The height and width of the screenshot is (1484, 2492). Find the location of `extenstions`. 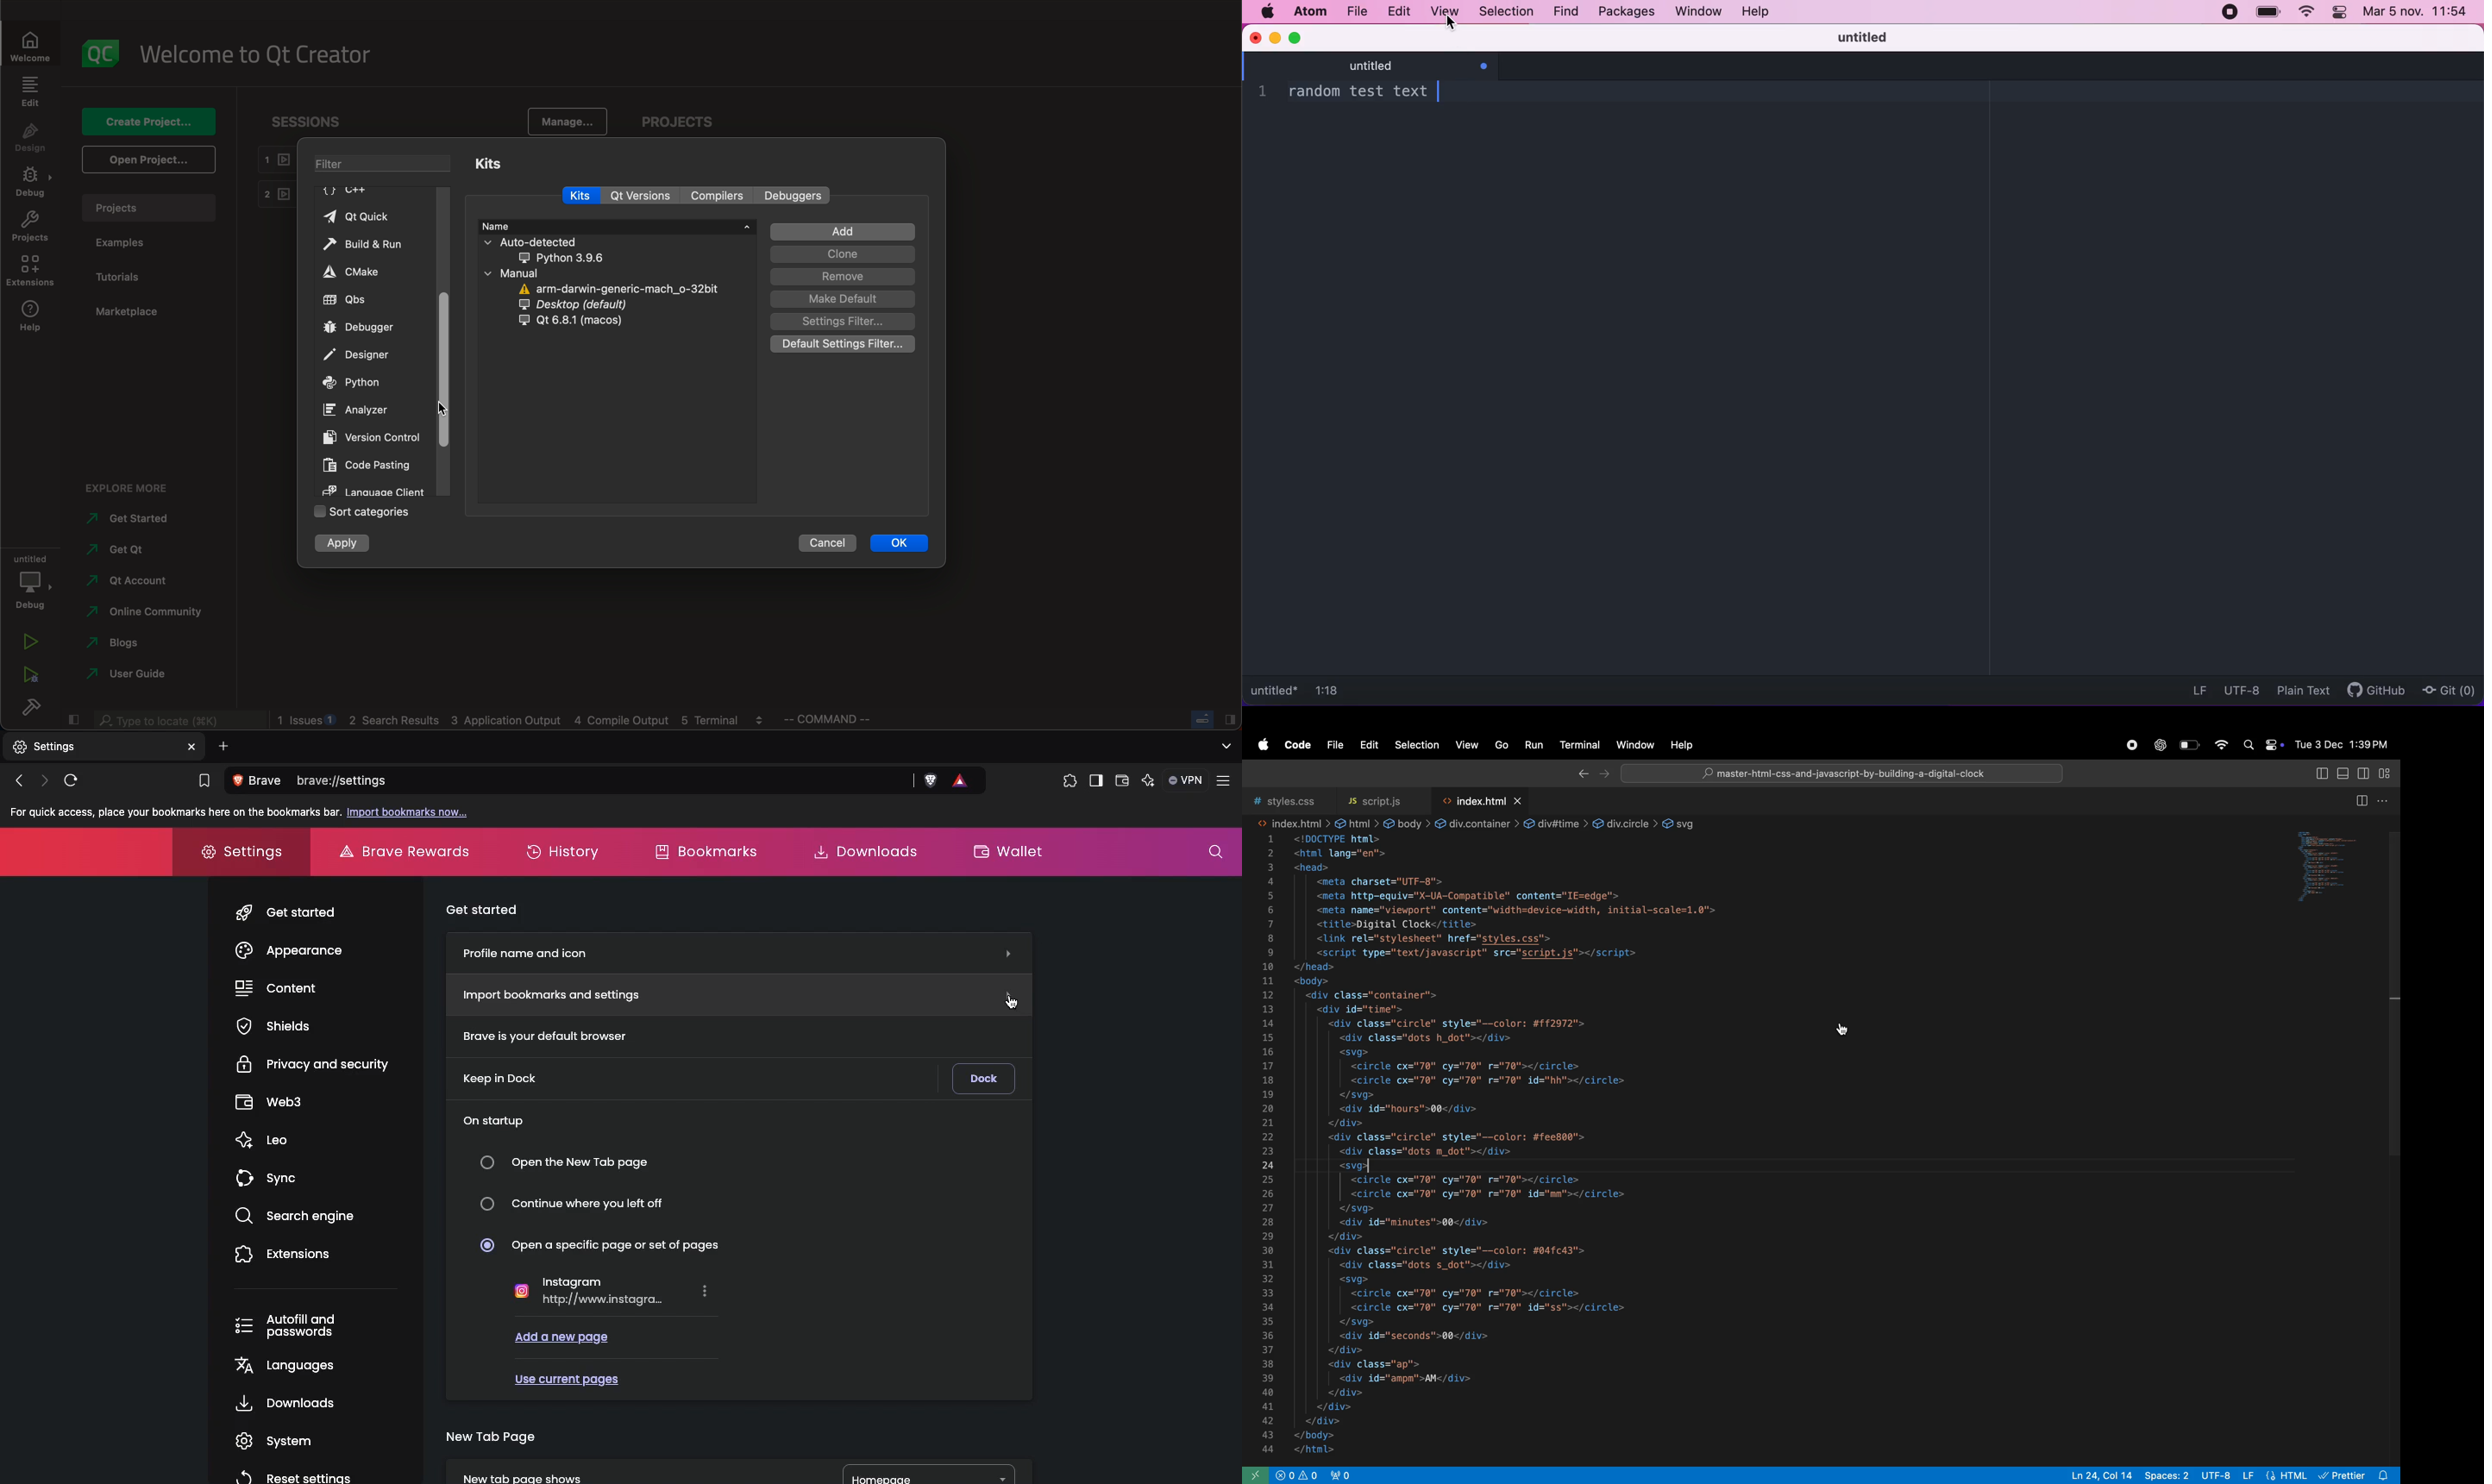

extenstions is located at coordinates (29, 270).